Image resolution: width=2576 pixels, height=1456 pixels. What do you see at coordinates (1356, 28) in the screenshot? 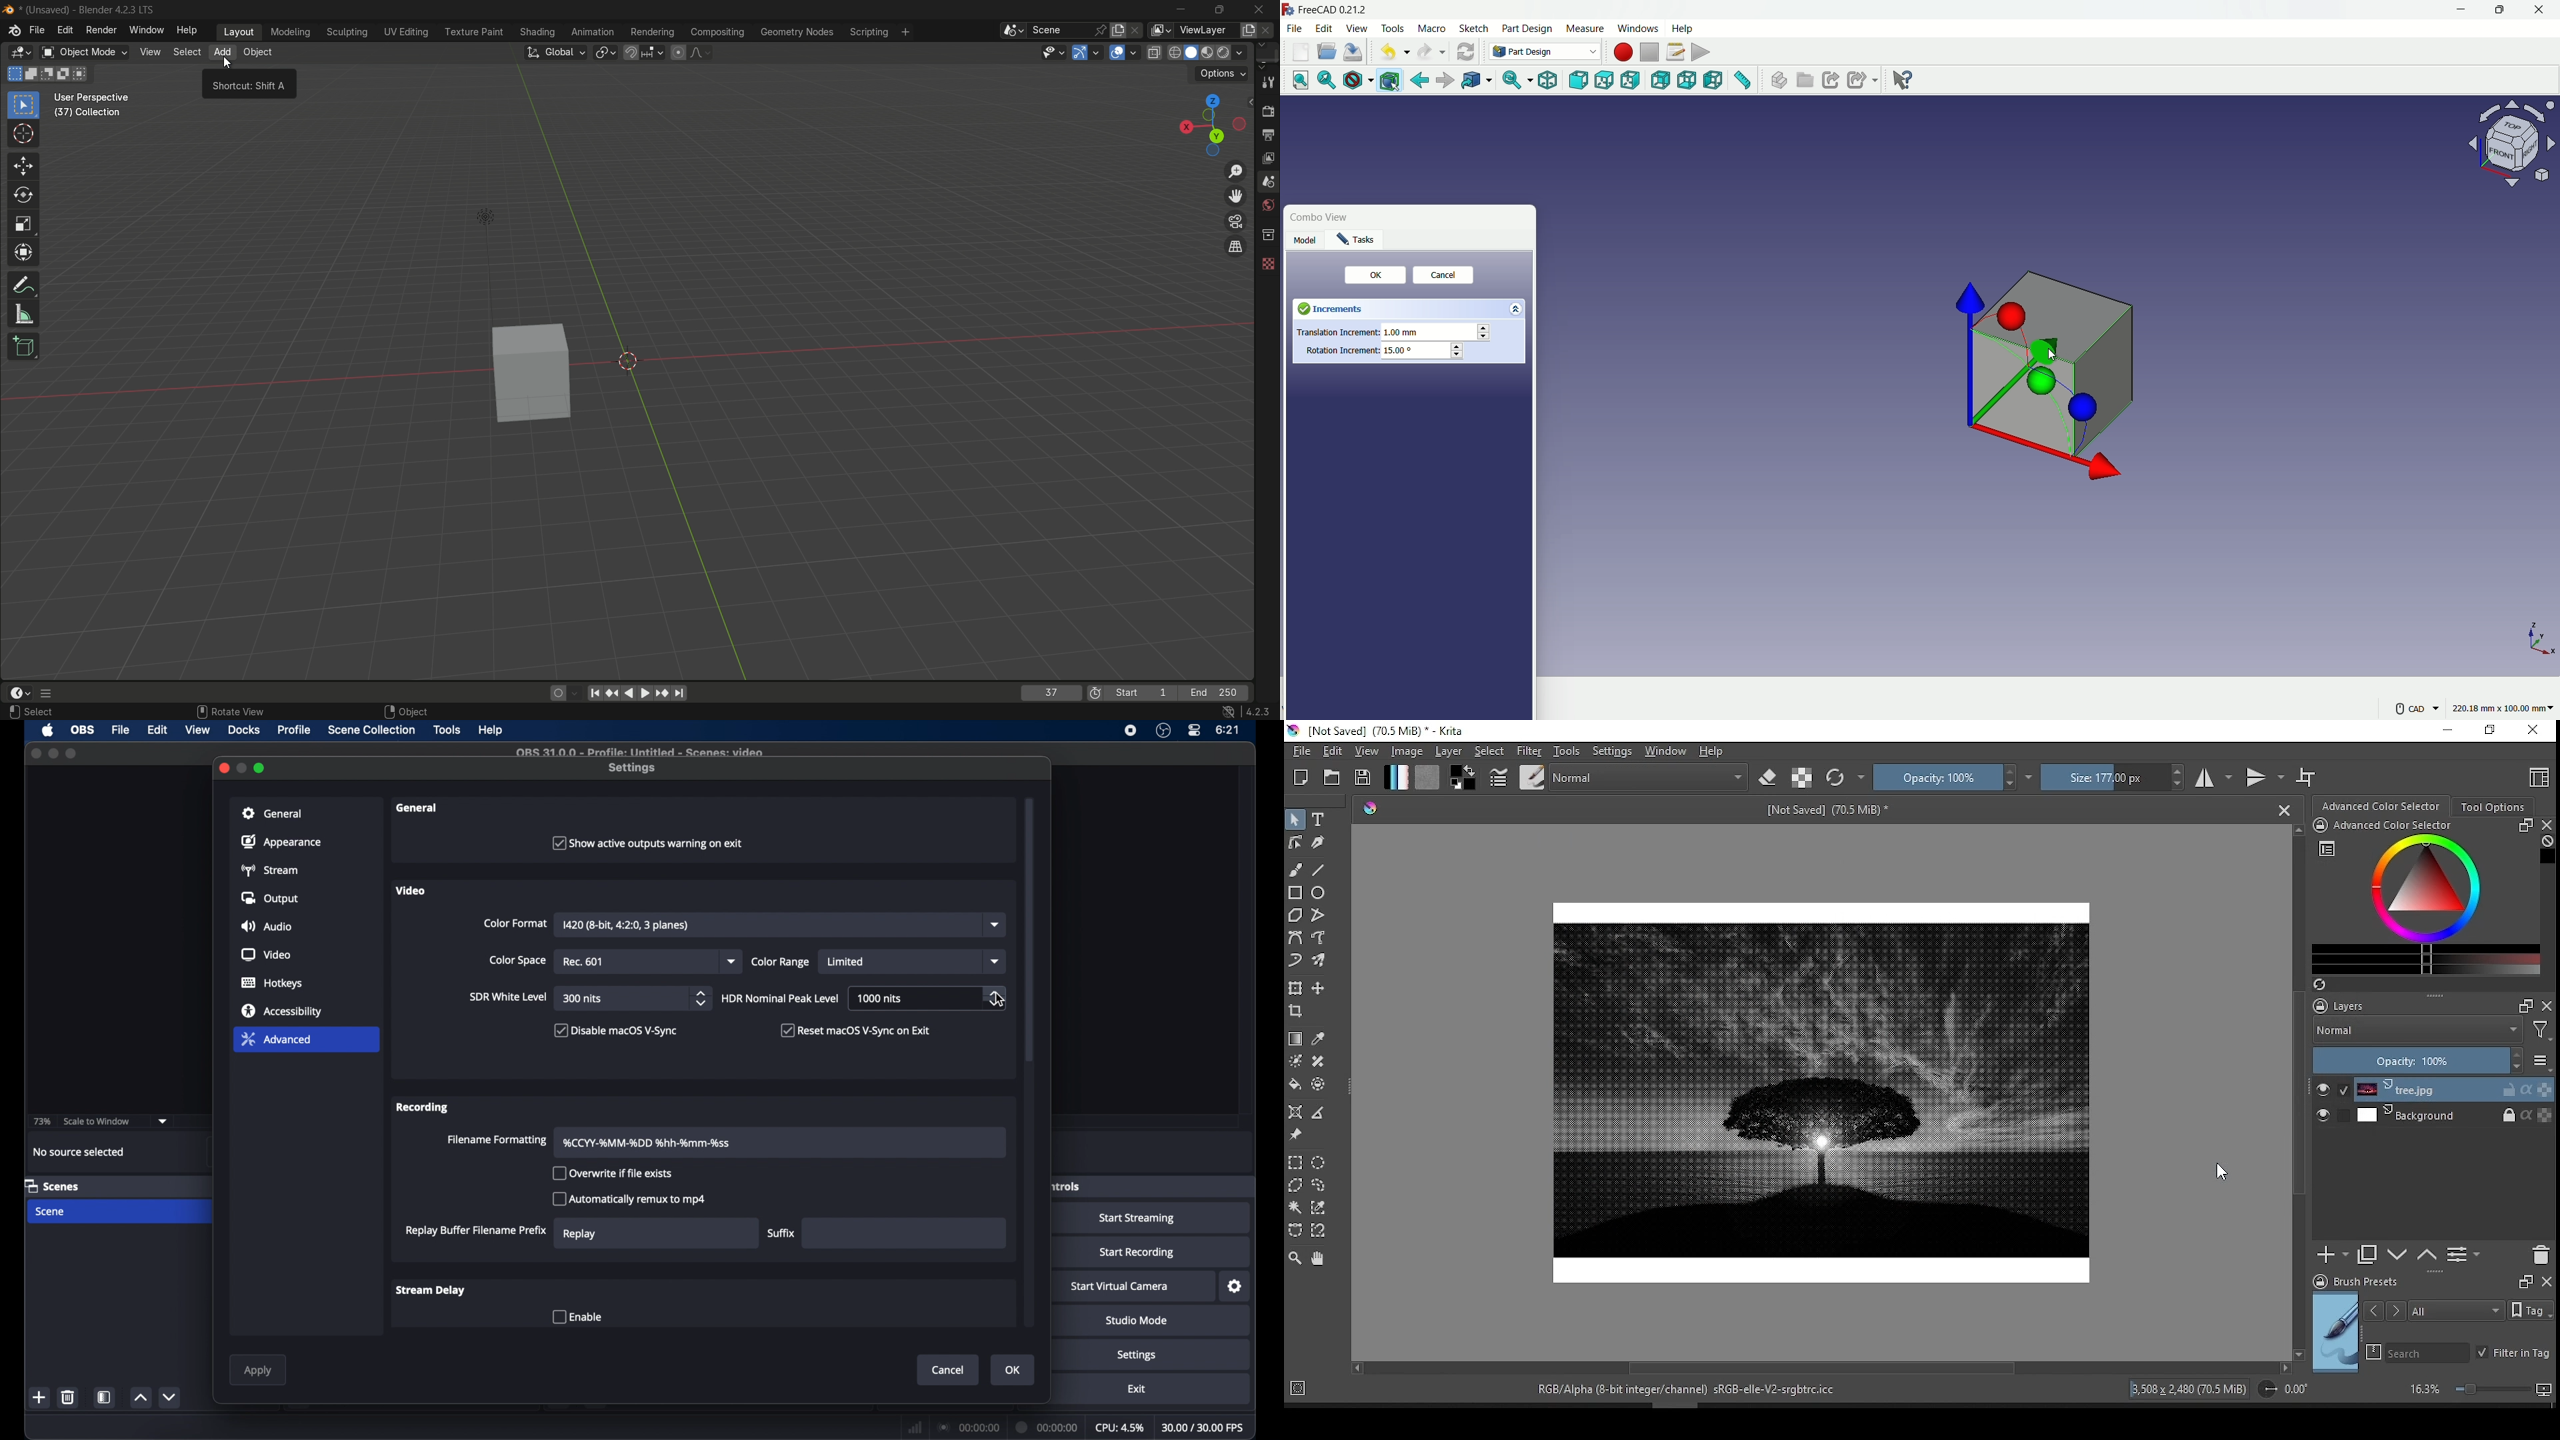
I see `view` at bounding box center [1356, 28].